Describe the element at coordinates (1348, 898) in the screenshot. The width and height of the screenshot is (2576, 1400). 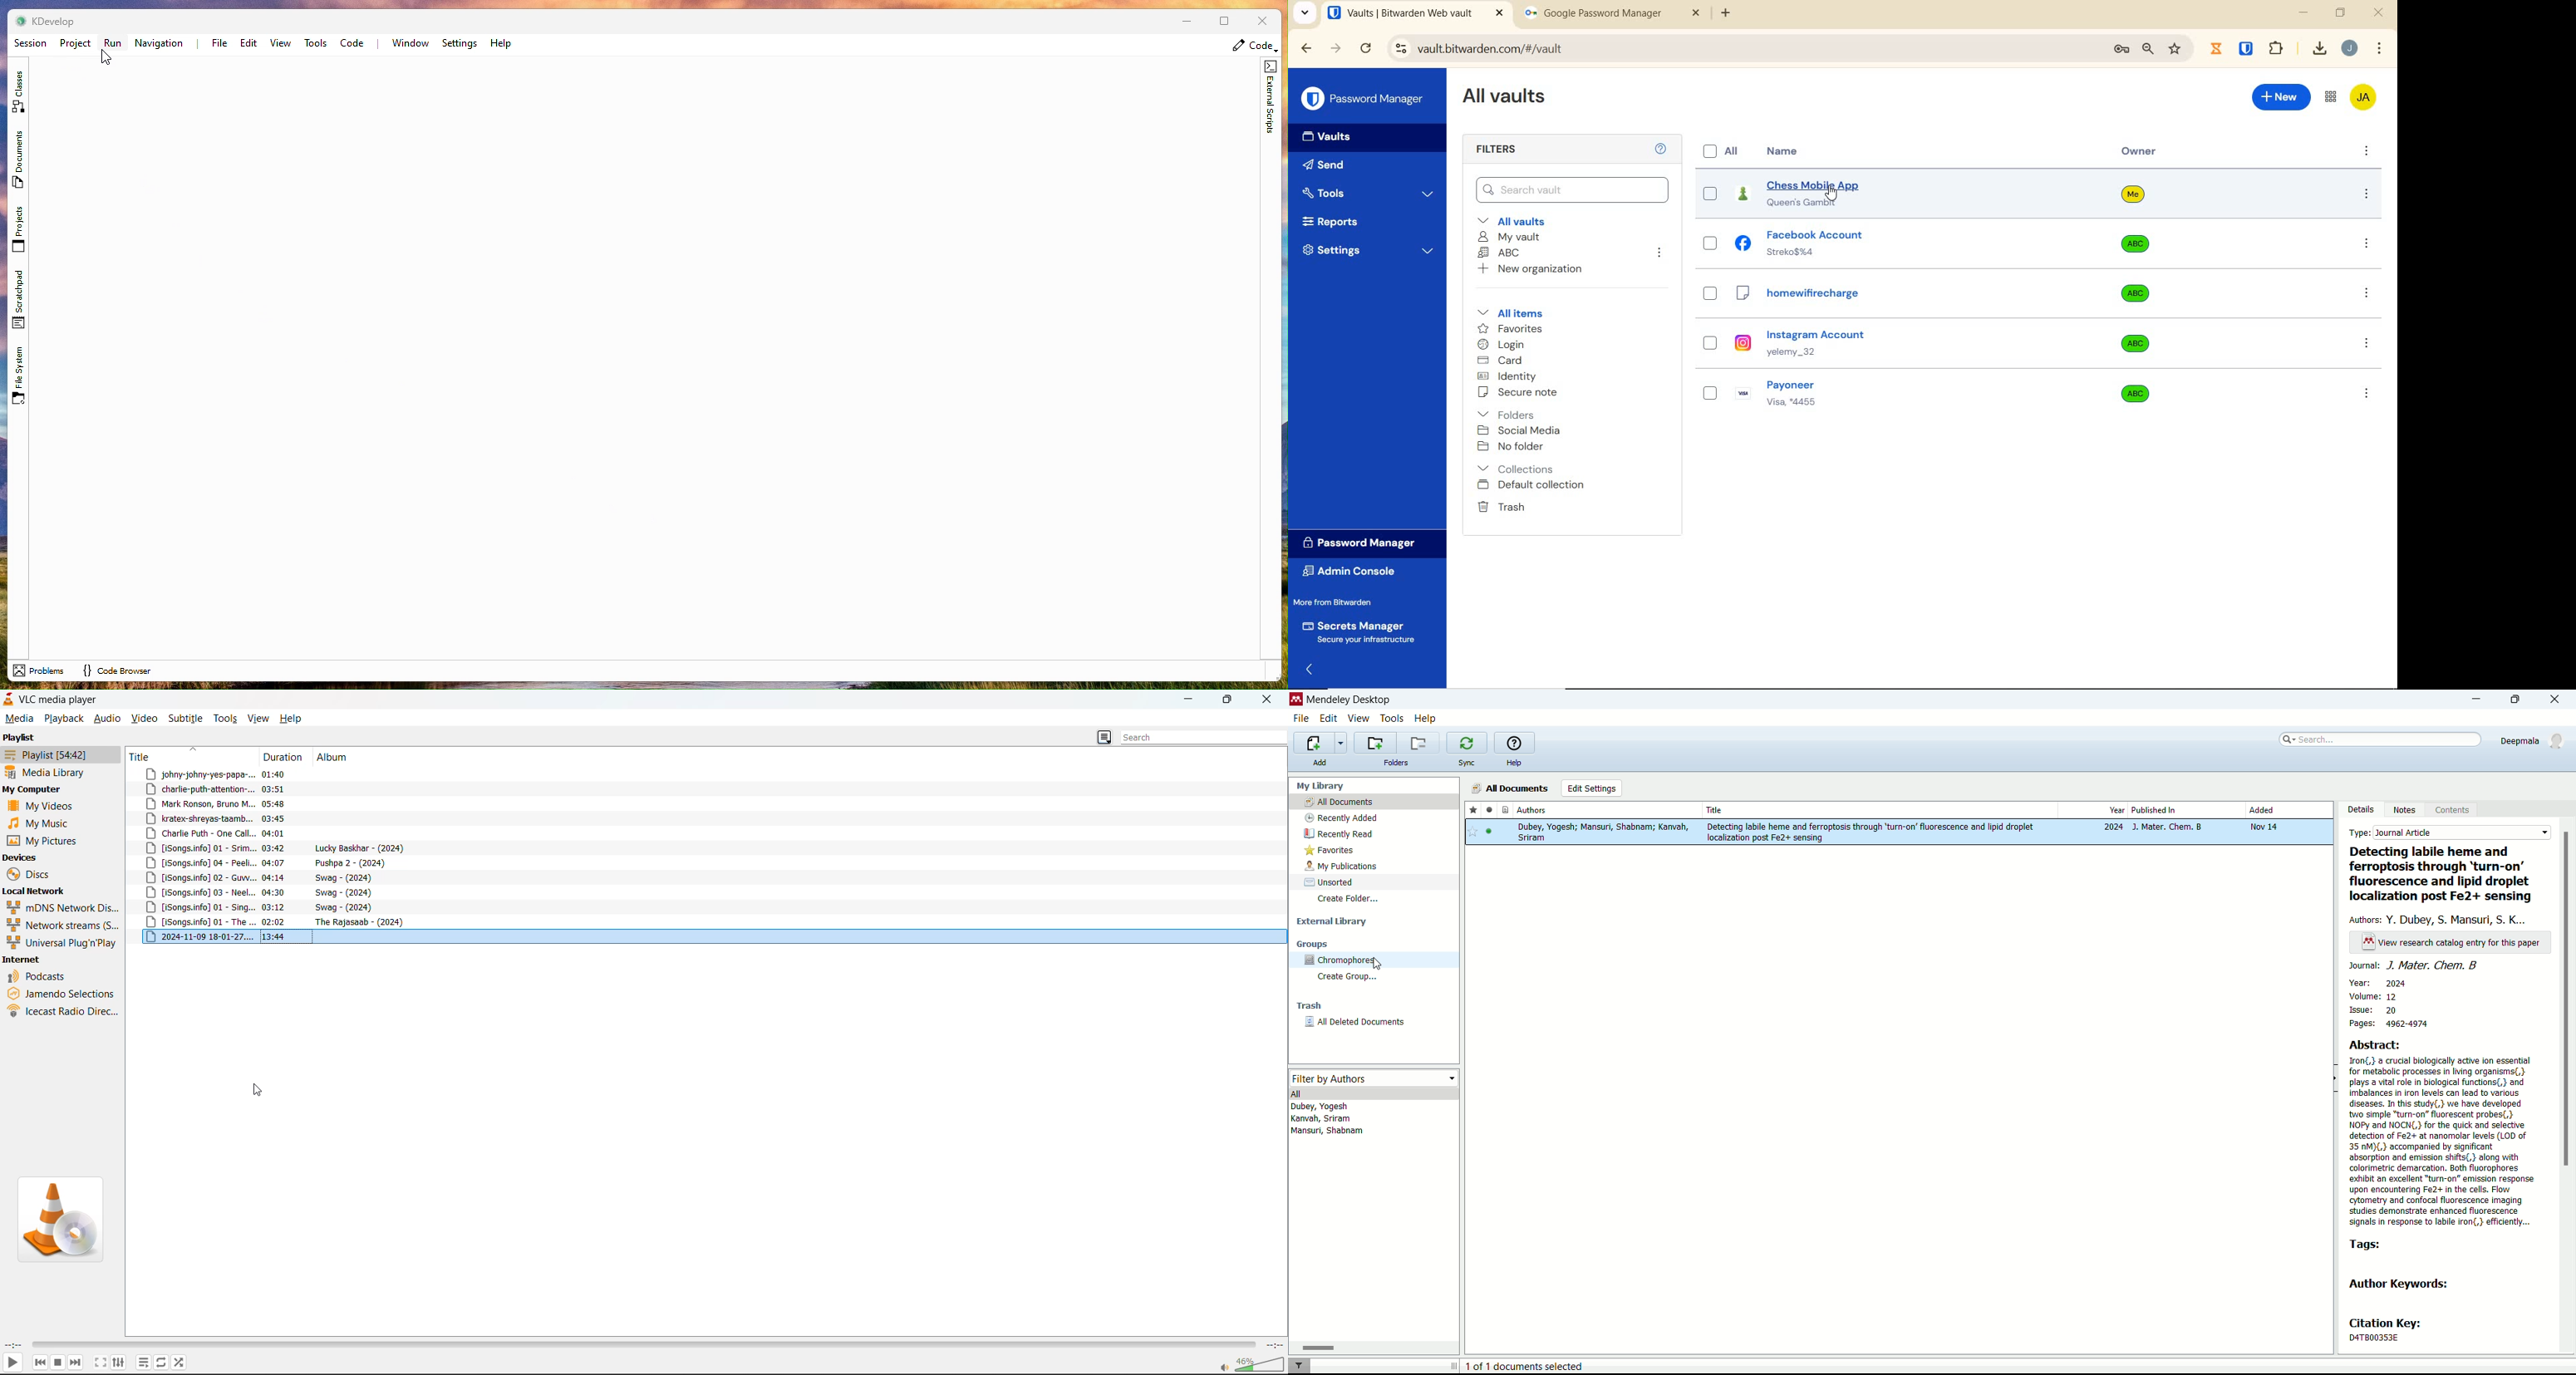
I see `create folder` at that location.